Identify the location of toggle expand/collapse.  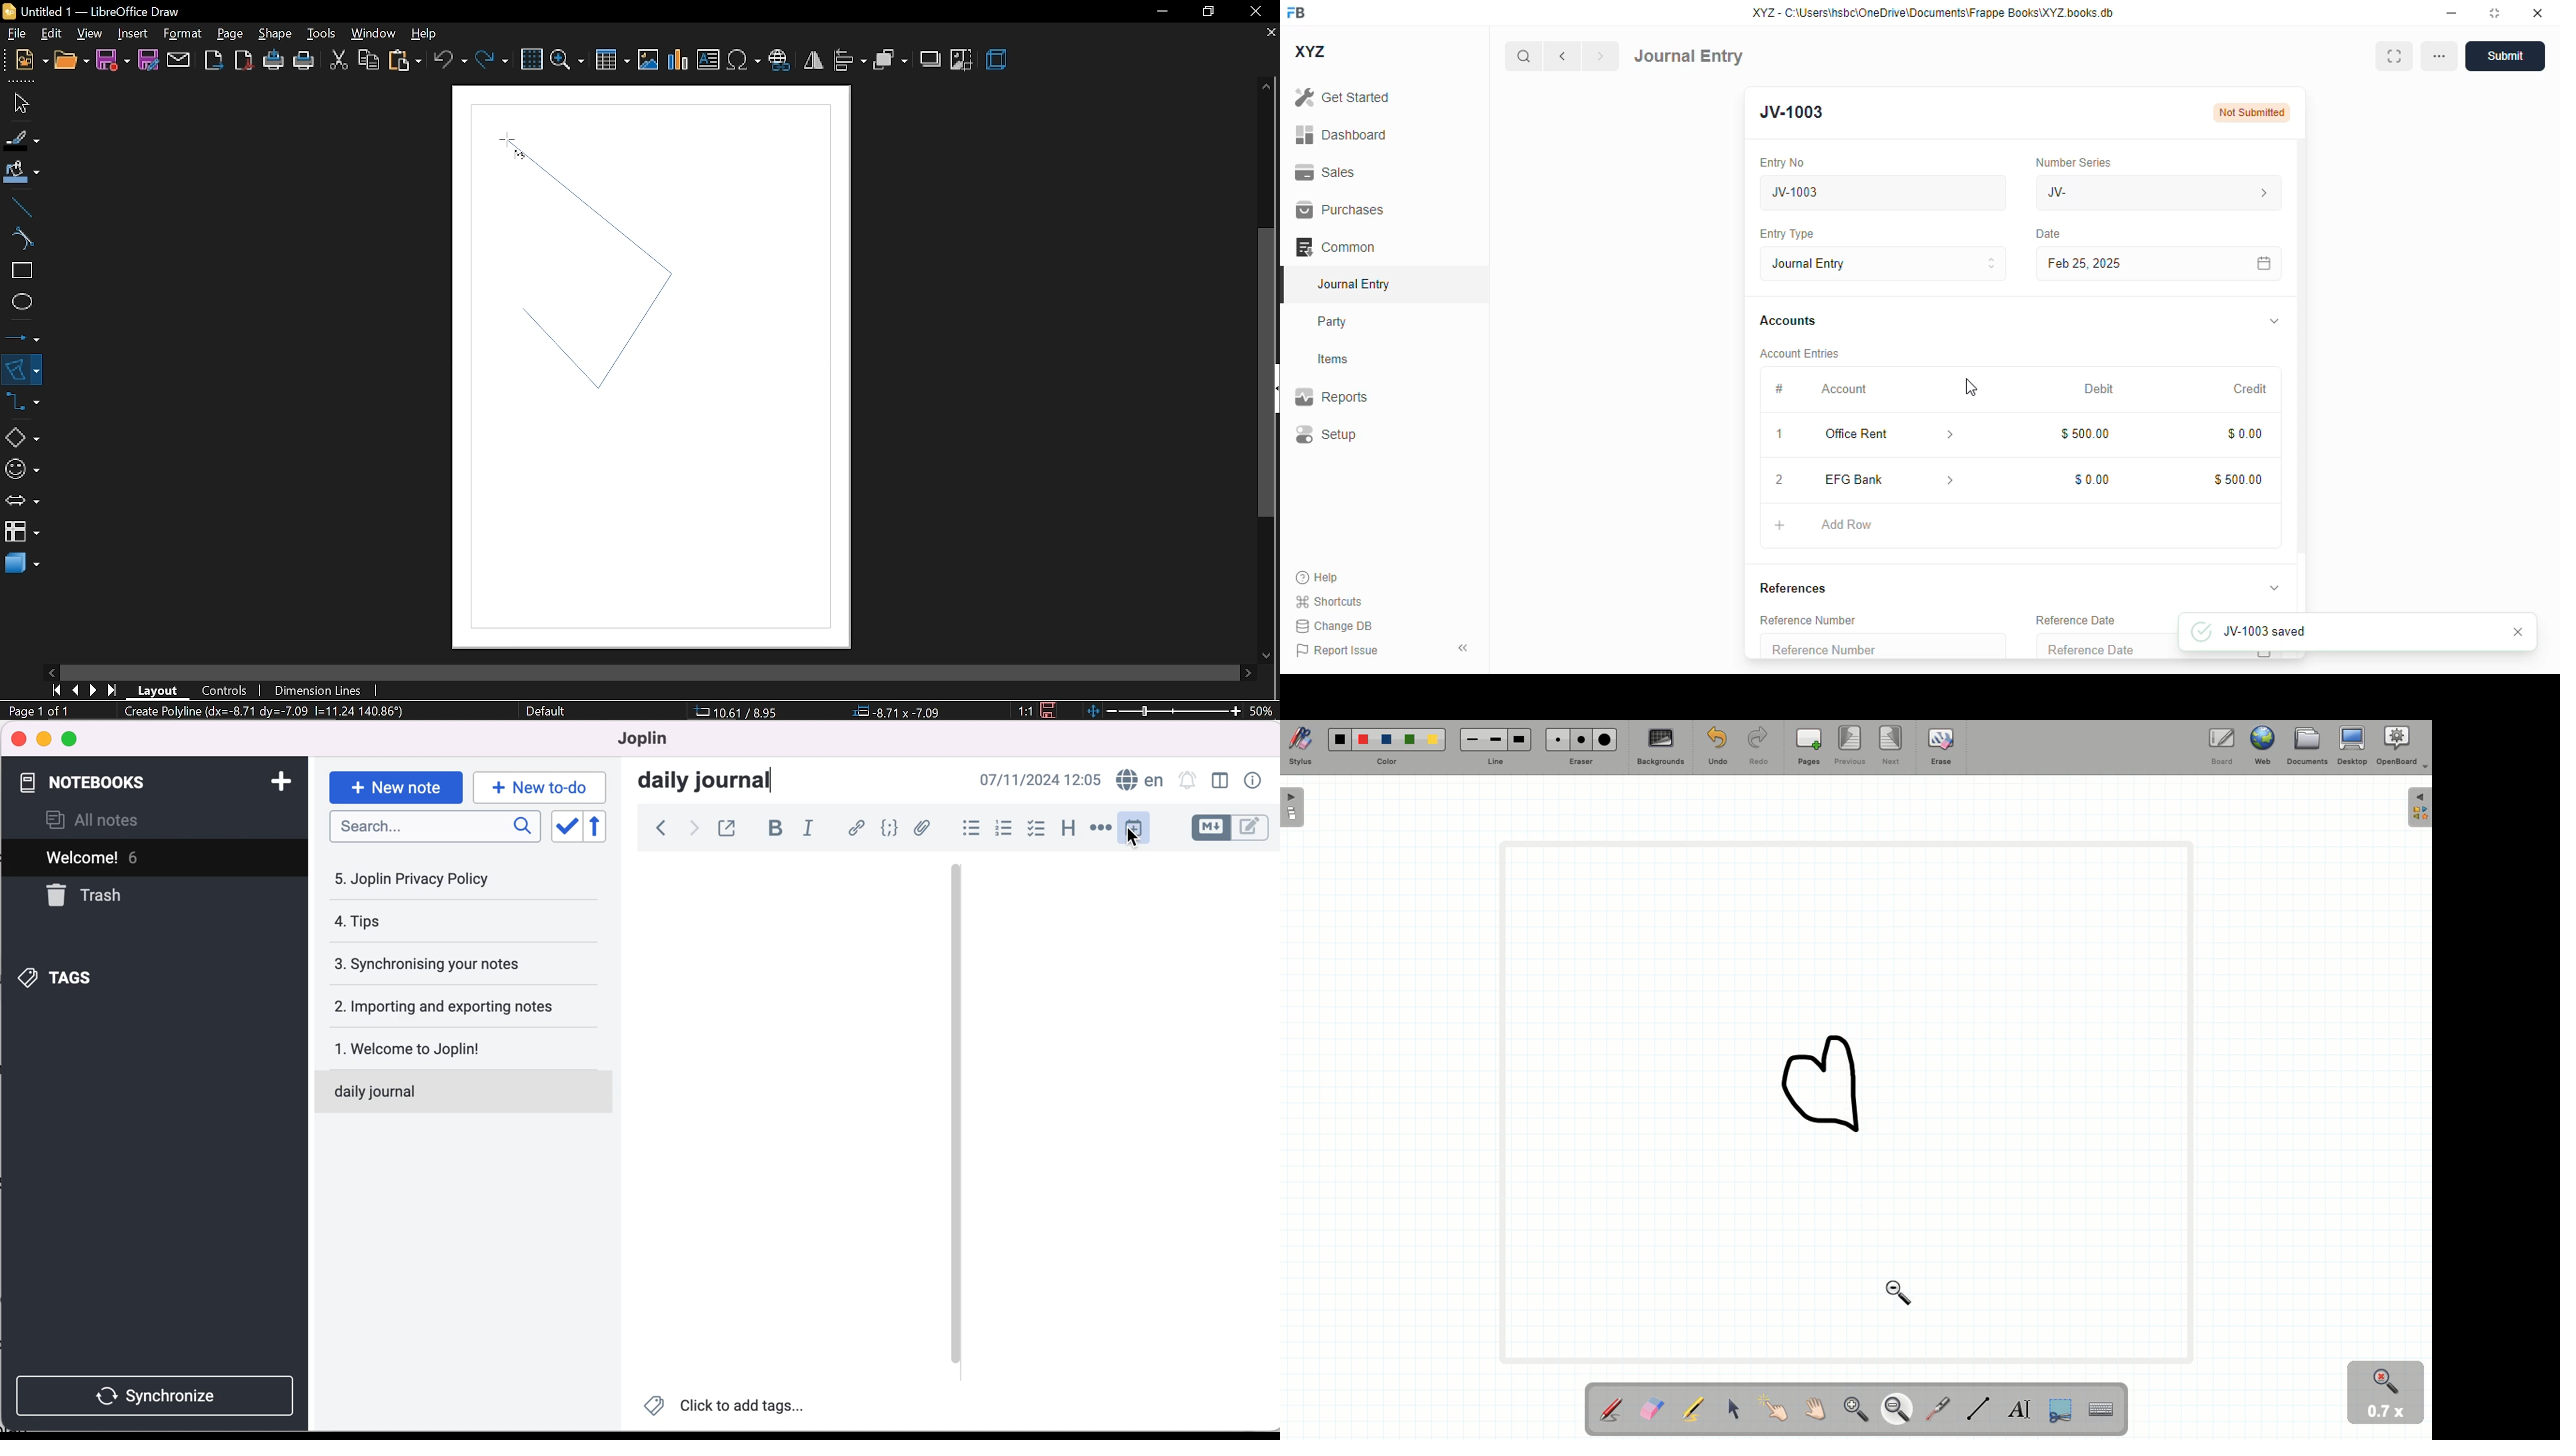
(2273, 588).